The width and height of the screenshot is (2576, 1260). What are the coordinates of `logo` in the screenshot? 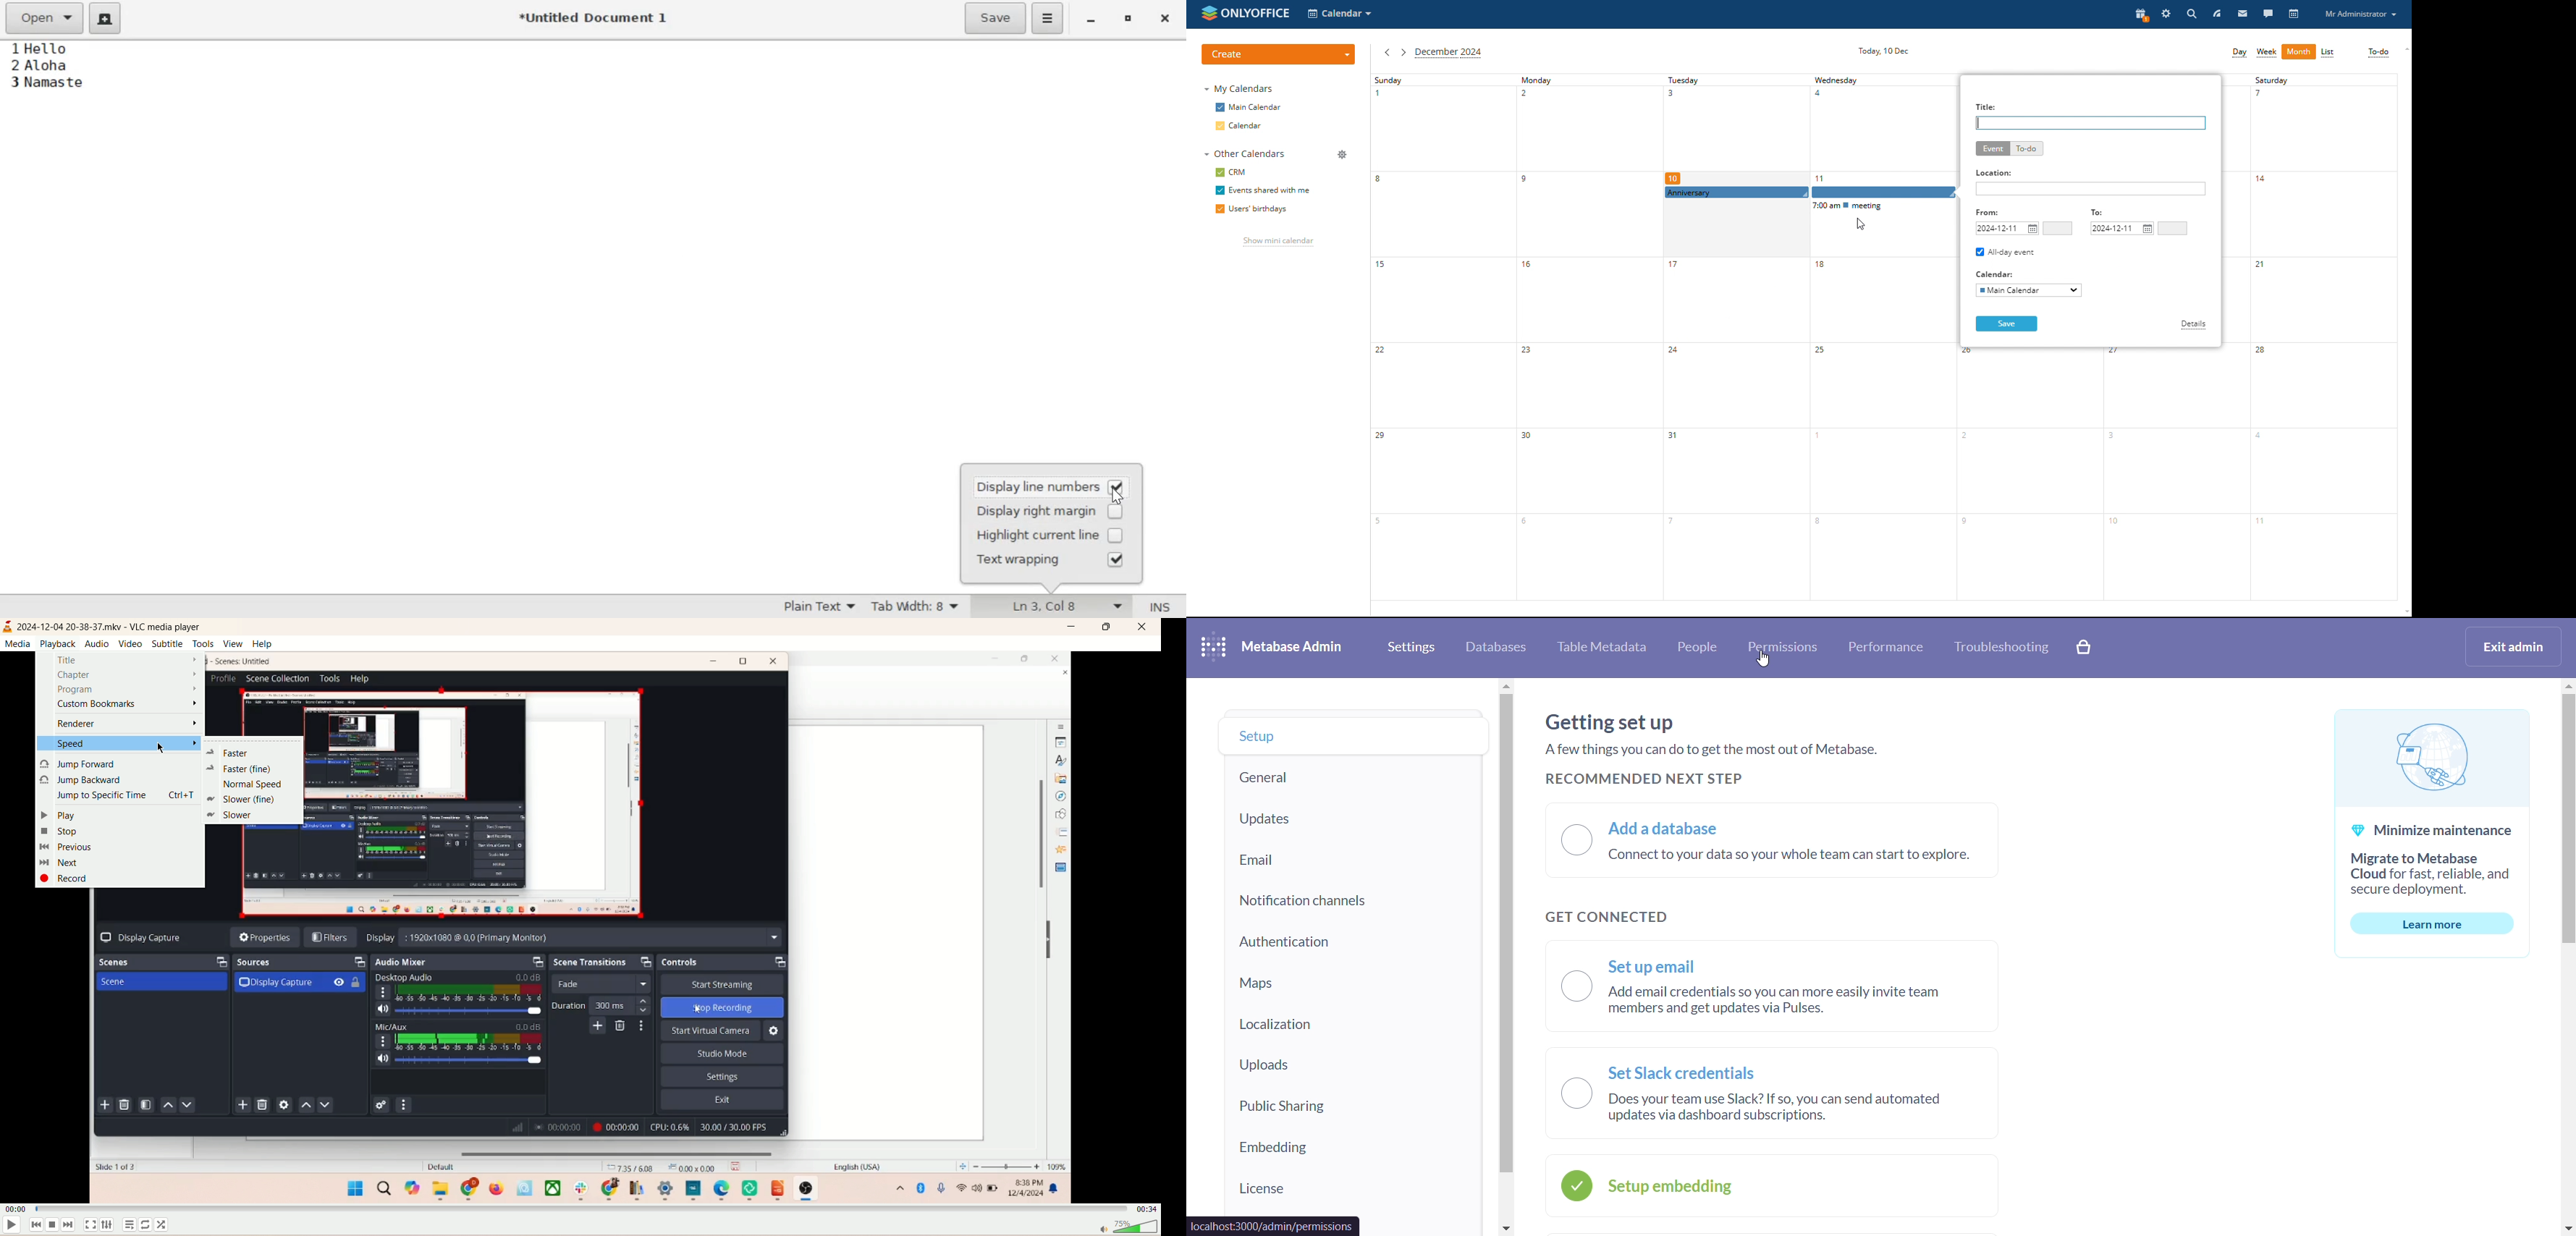 It's located at (8, 628).